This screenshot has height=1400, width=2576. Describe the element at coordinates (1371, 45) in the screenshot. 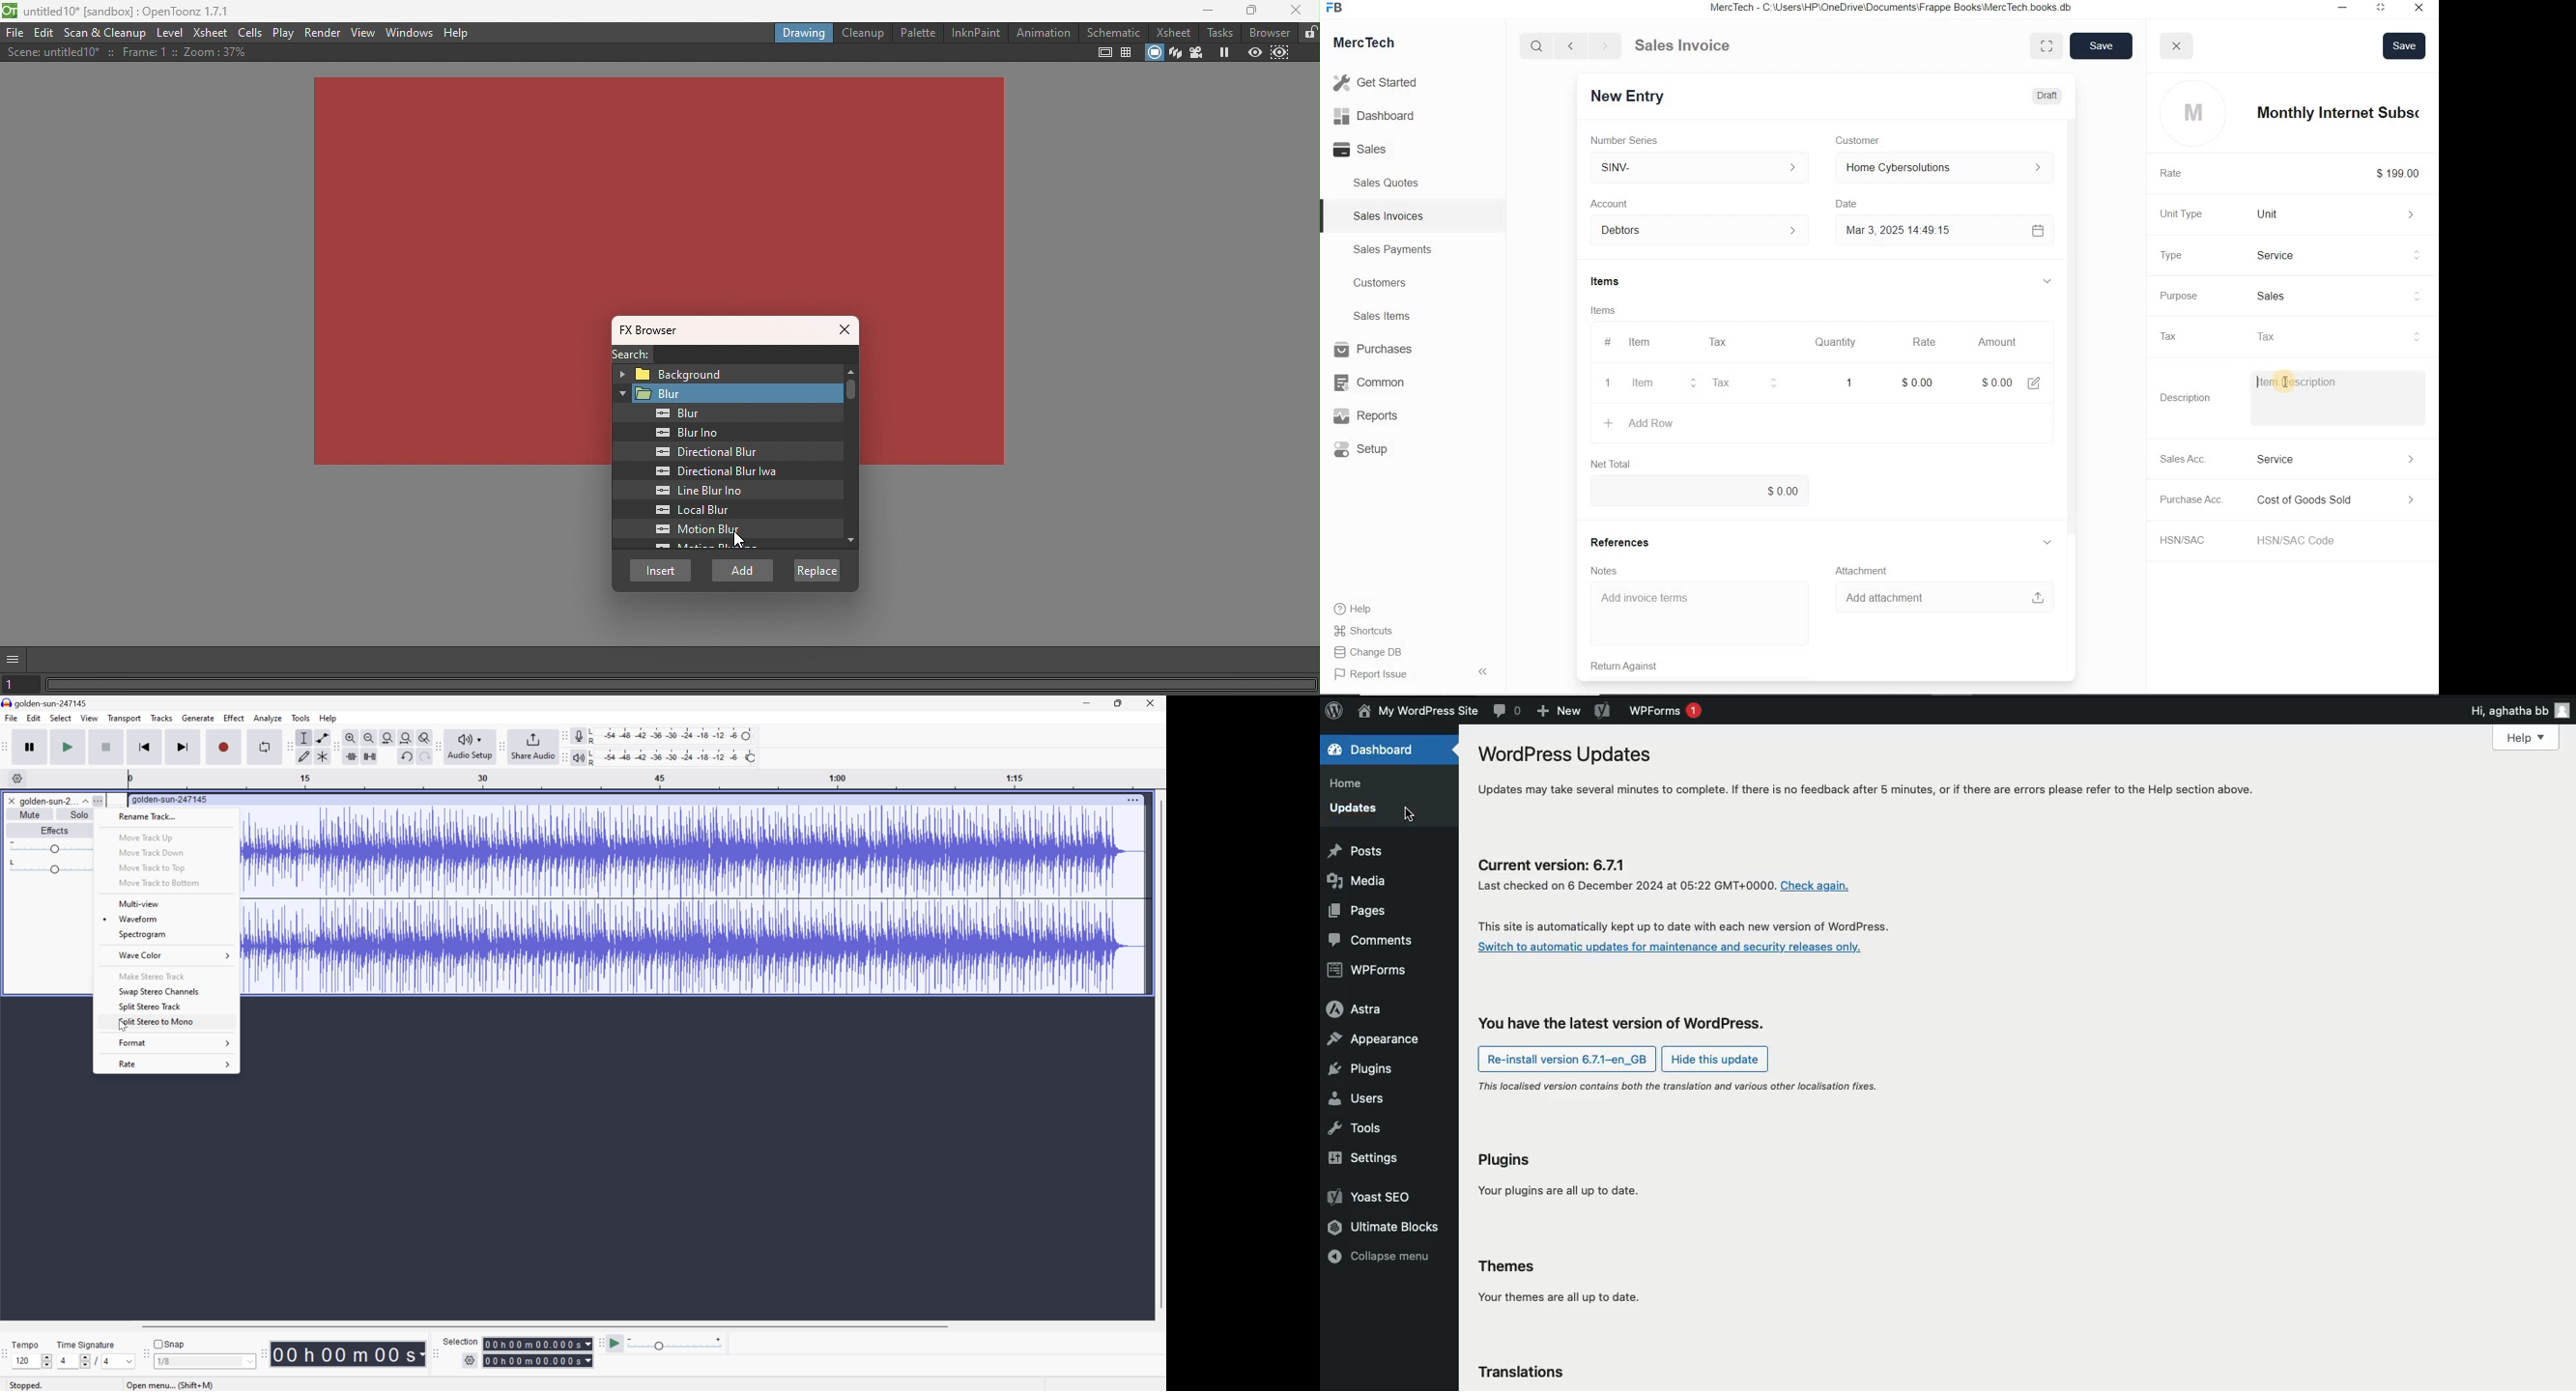

I see `MercTech` at that location.